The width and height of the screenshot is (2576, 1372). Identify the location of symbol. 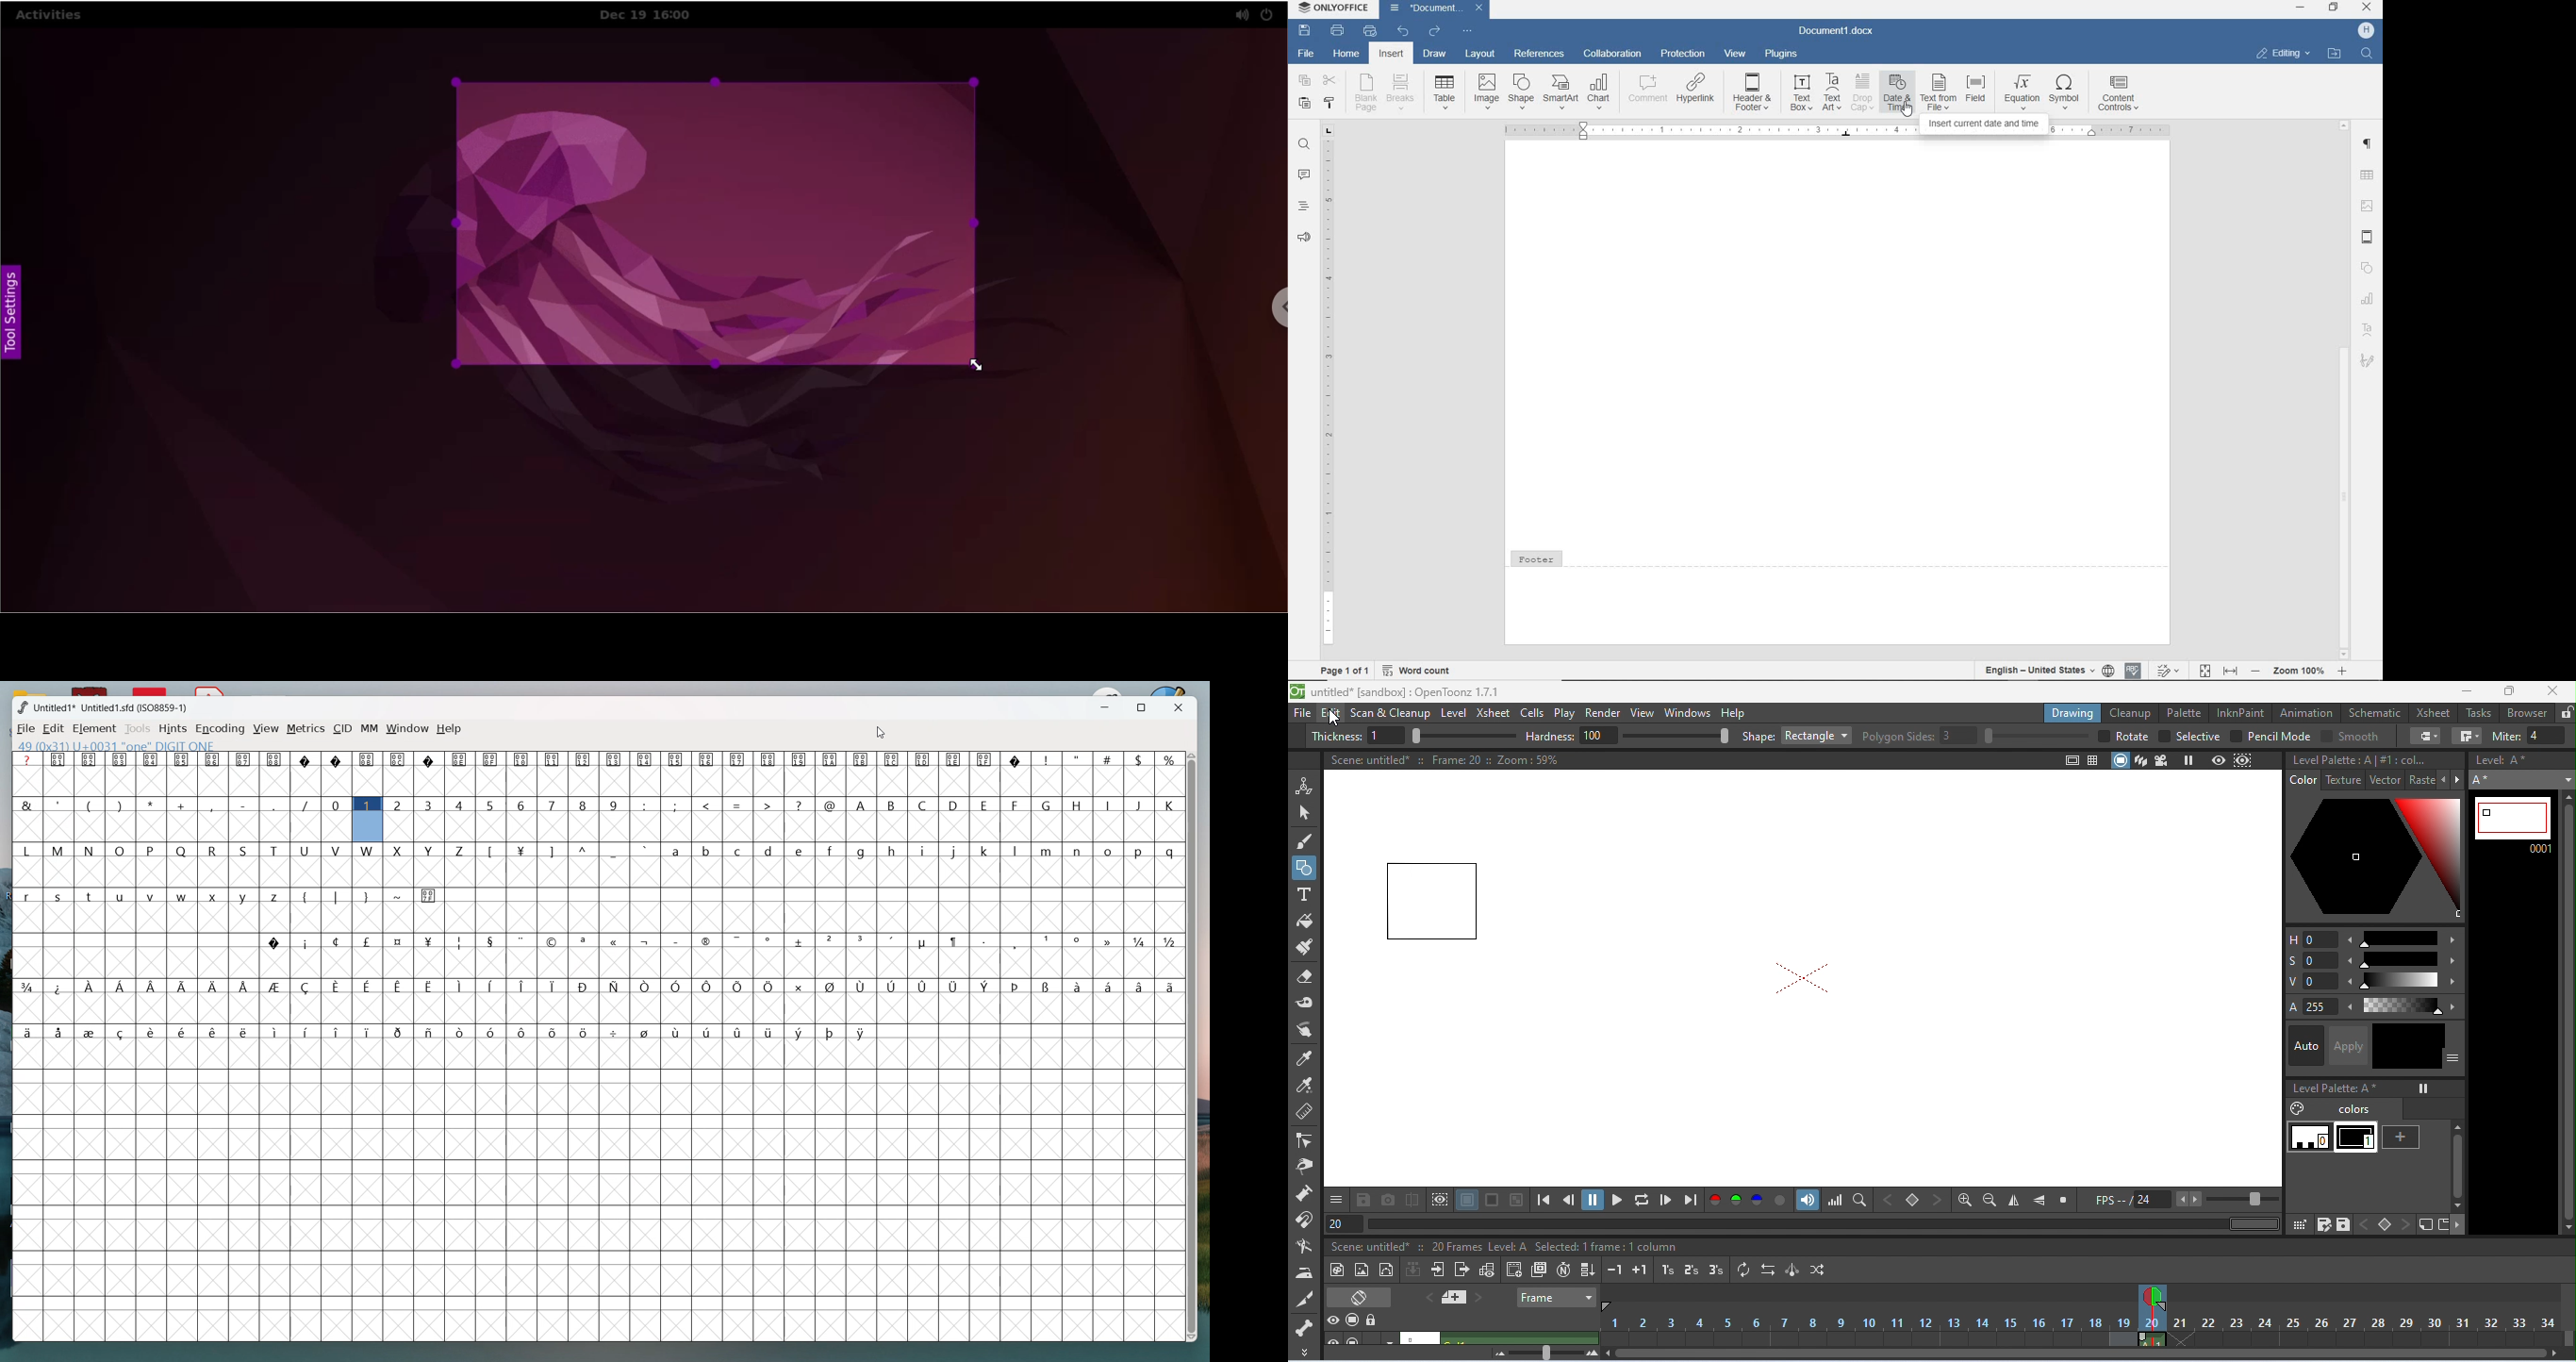
(1171, 986).